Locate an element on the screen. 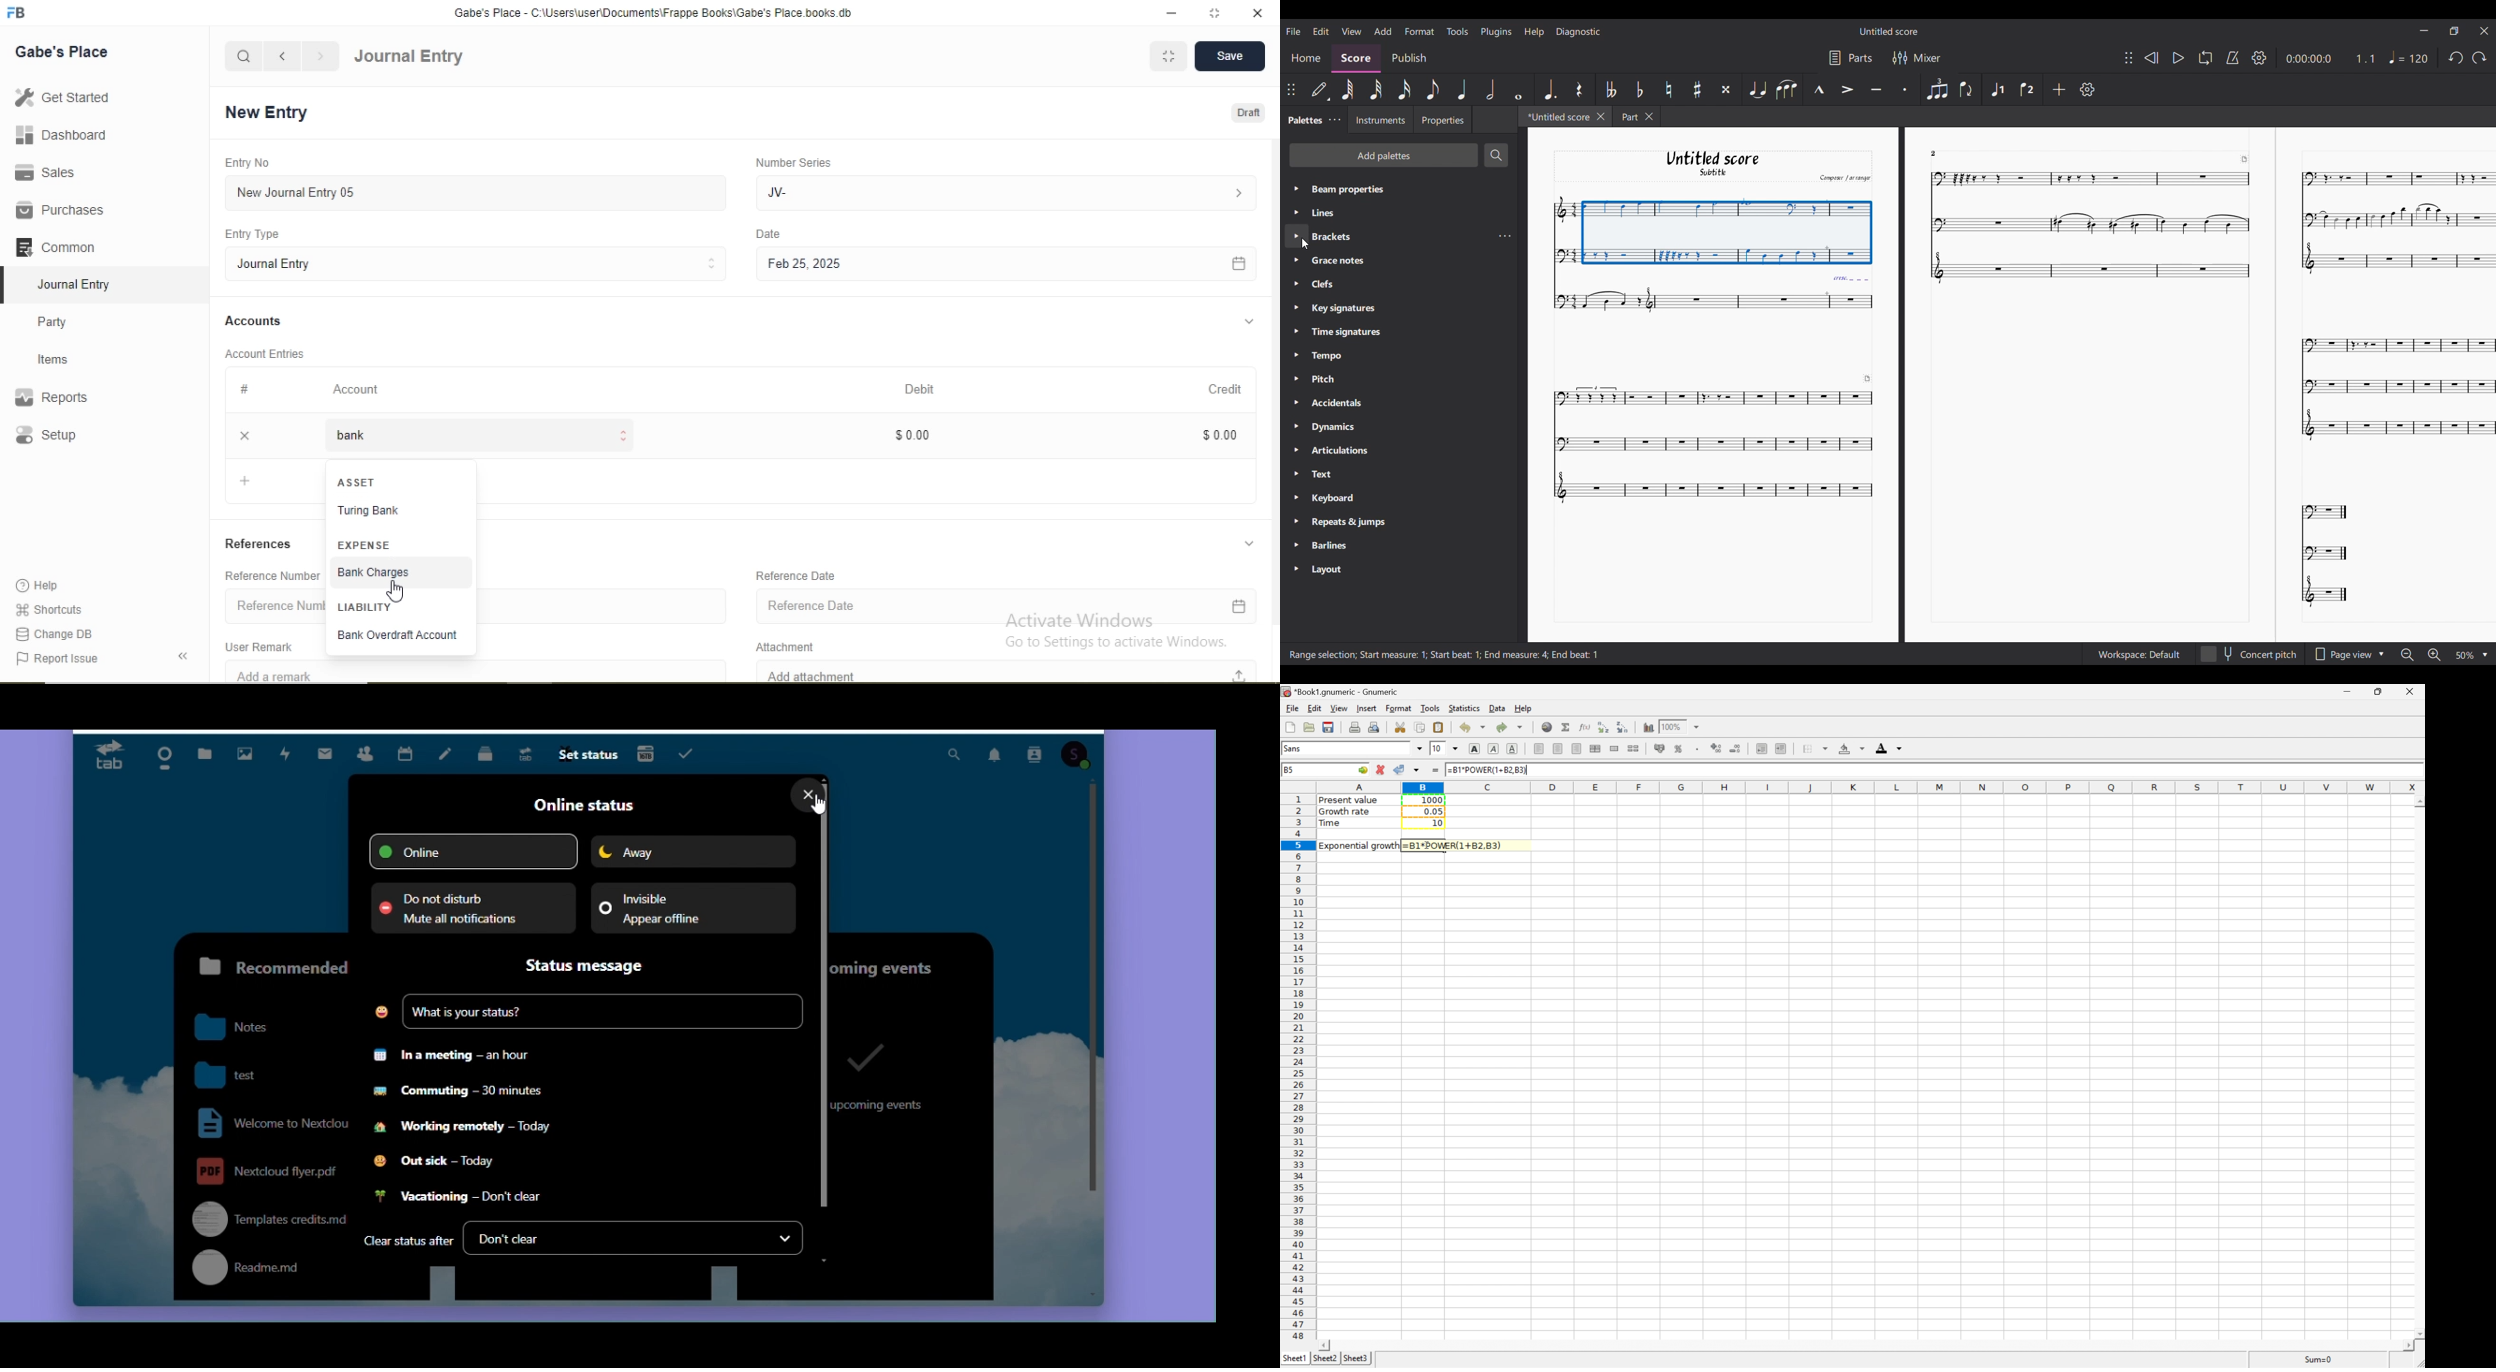  Untitled Score is located at coordinates (1889, 31).